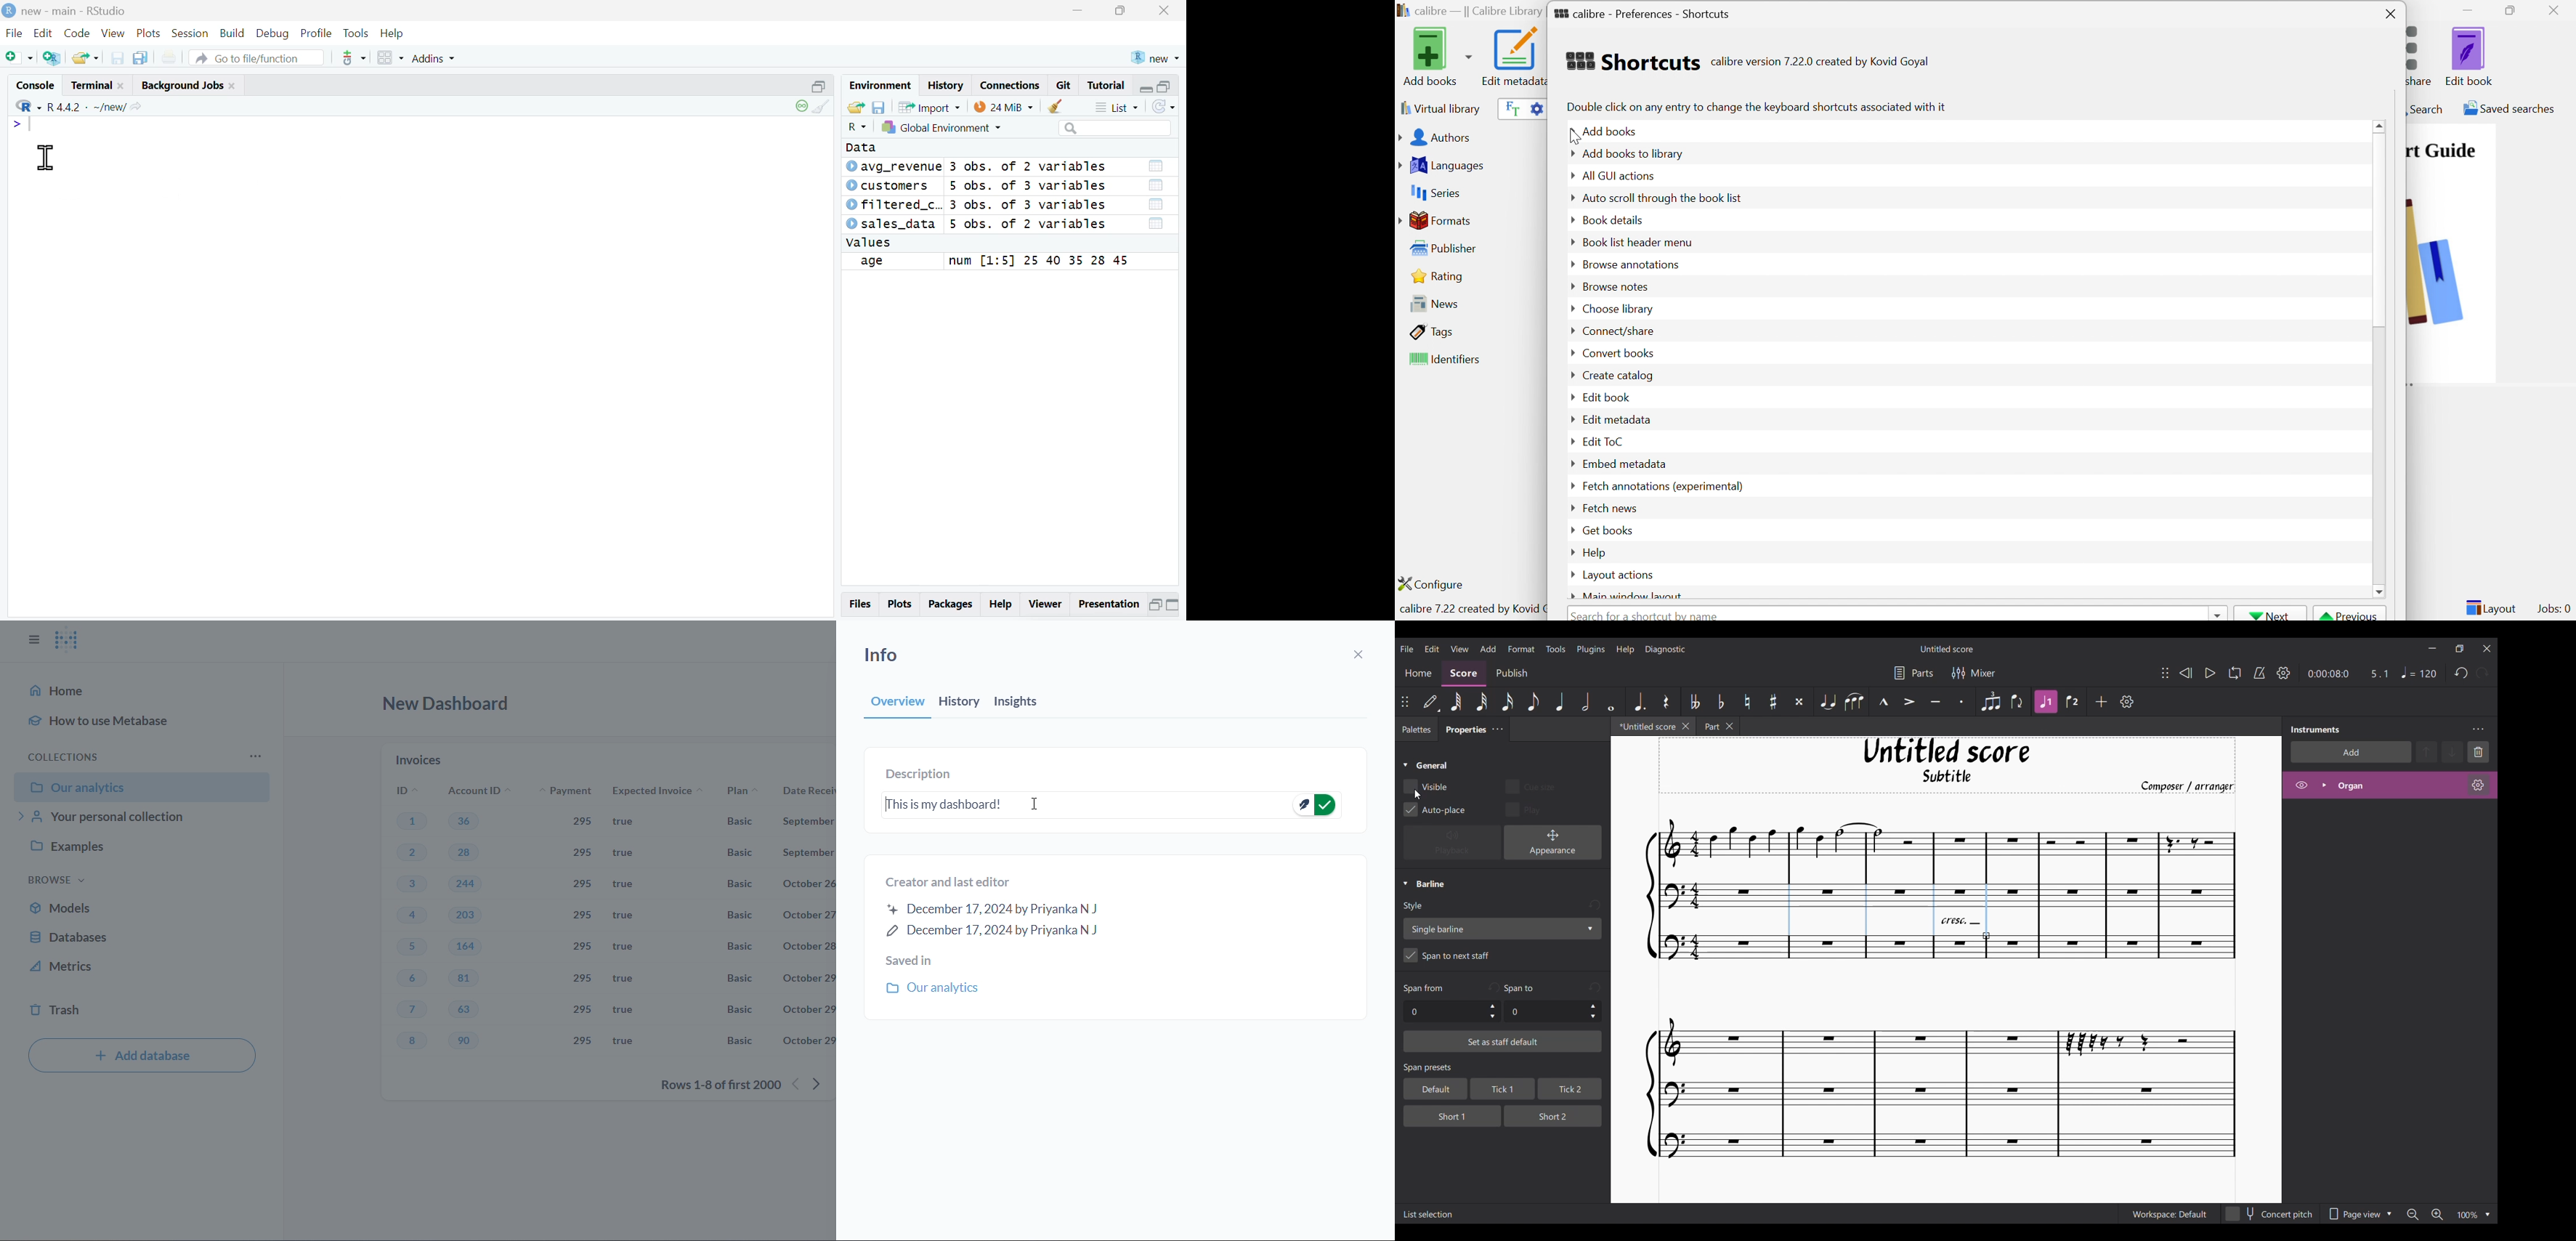 The height and width of the screenshot is (1260, 2576). I want to click on Customize toolbar, so click(2127, 702).